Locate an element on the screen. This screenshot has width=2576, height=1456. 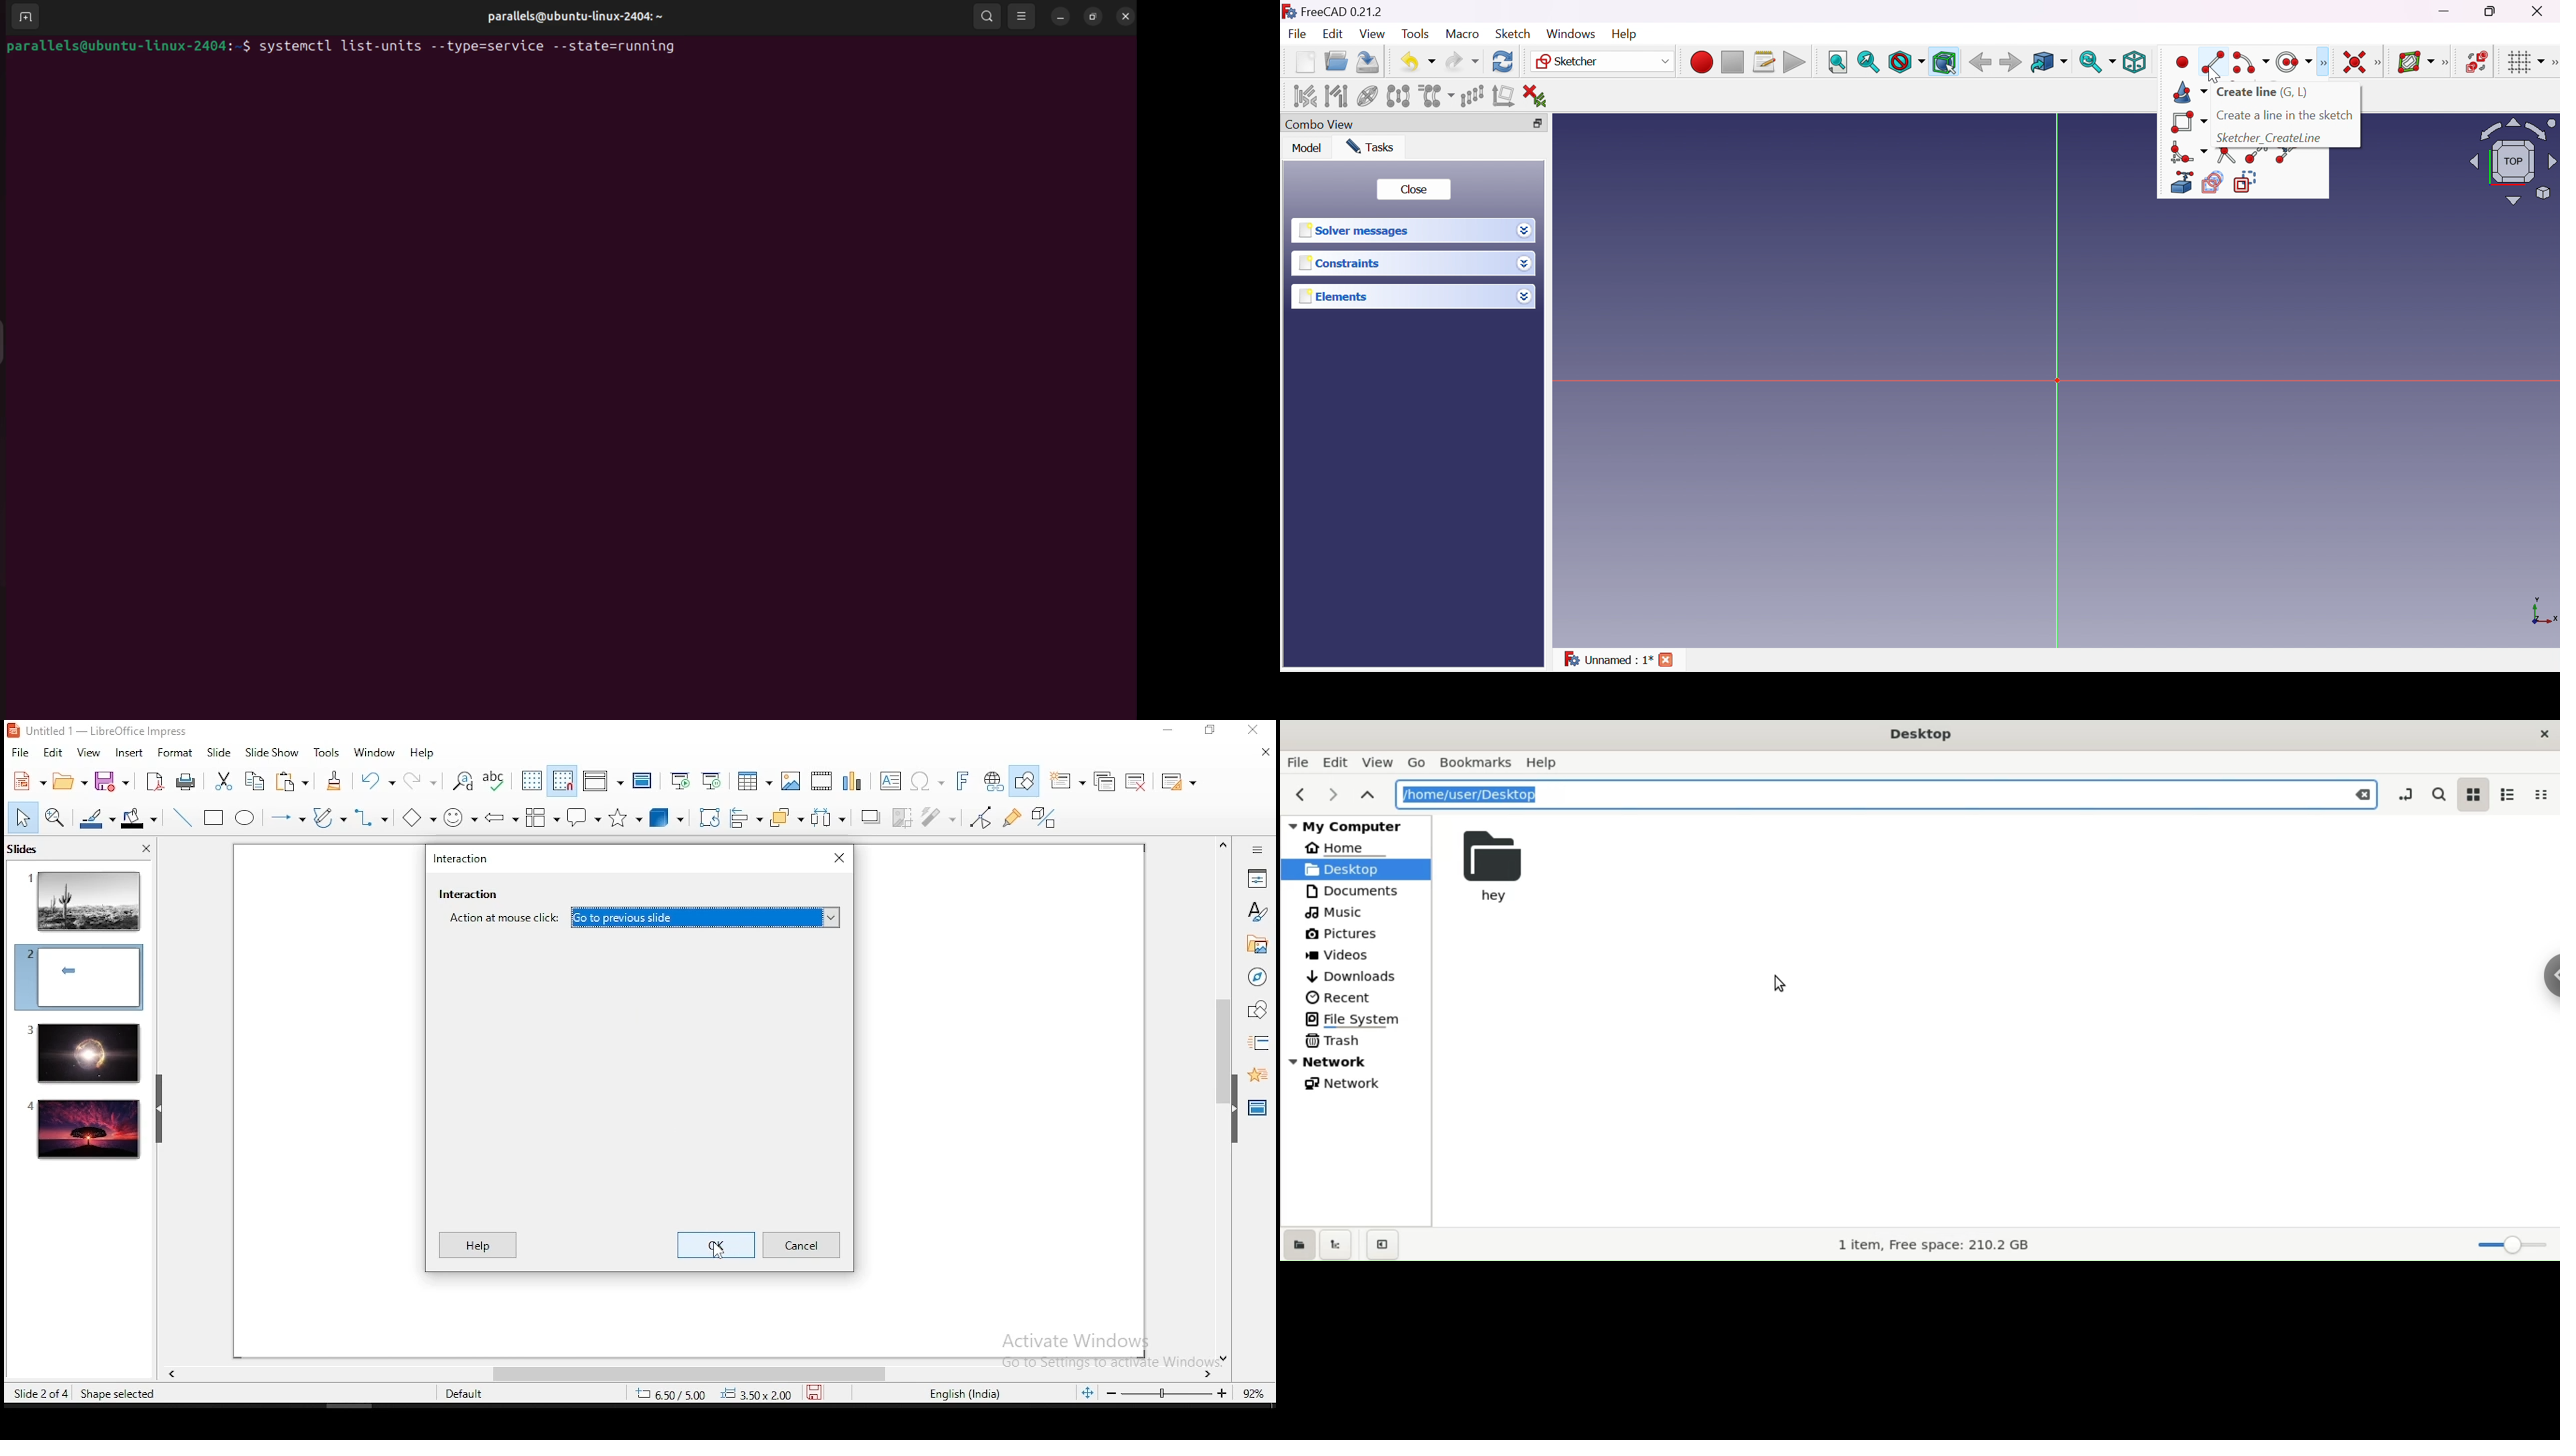
delete slide is located at coordinates (1137, 782).